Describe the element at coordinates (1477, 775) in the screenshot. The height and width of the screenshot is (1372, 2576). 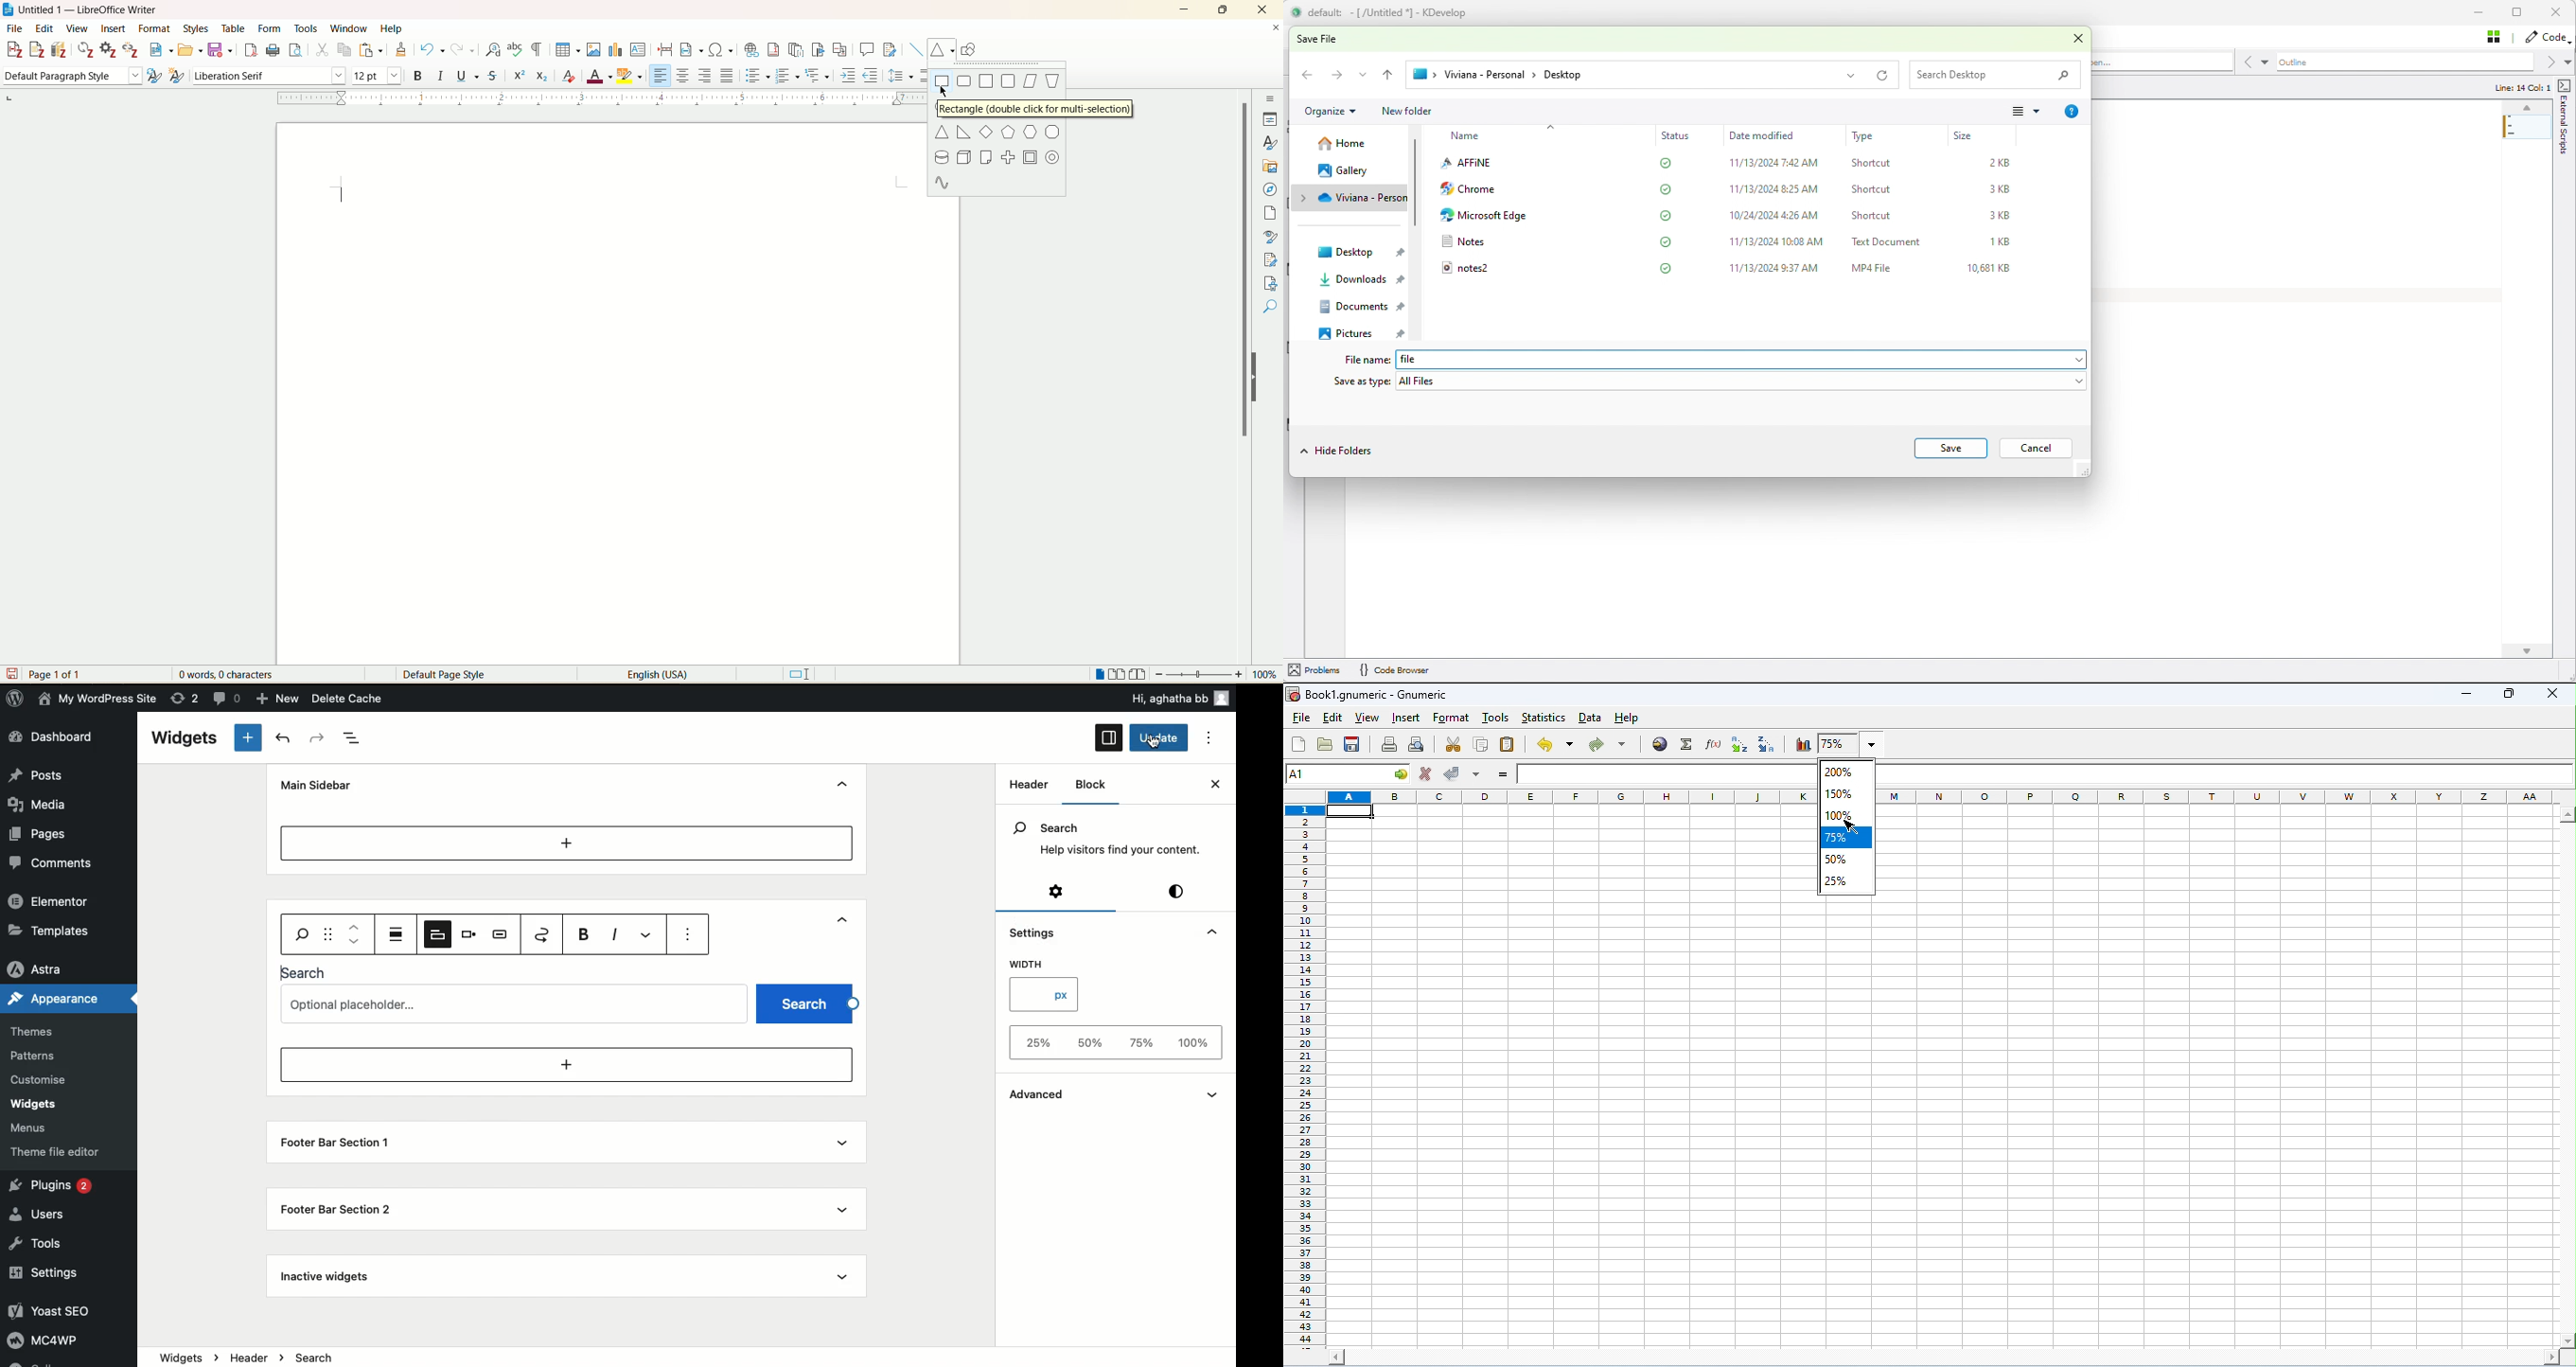
I see `accept multiple changes` at that location.